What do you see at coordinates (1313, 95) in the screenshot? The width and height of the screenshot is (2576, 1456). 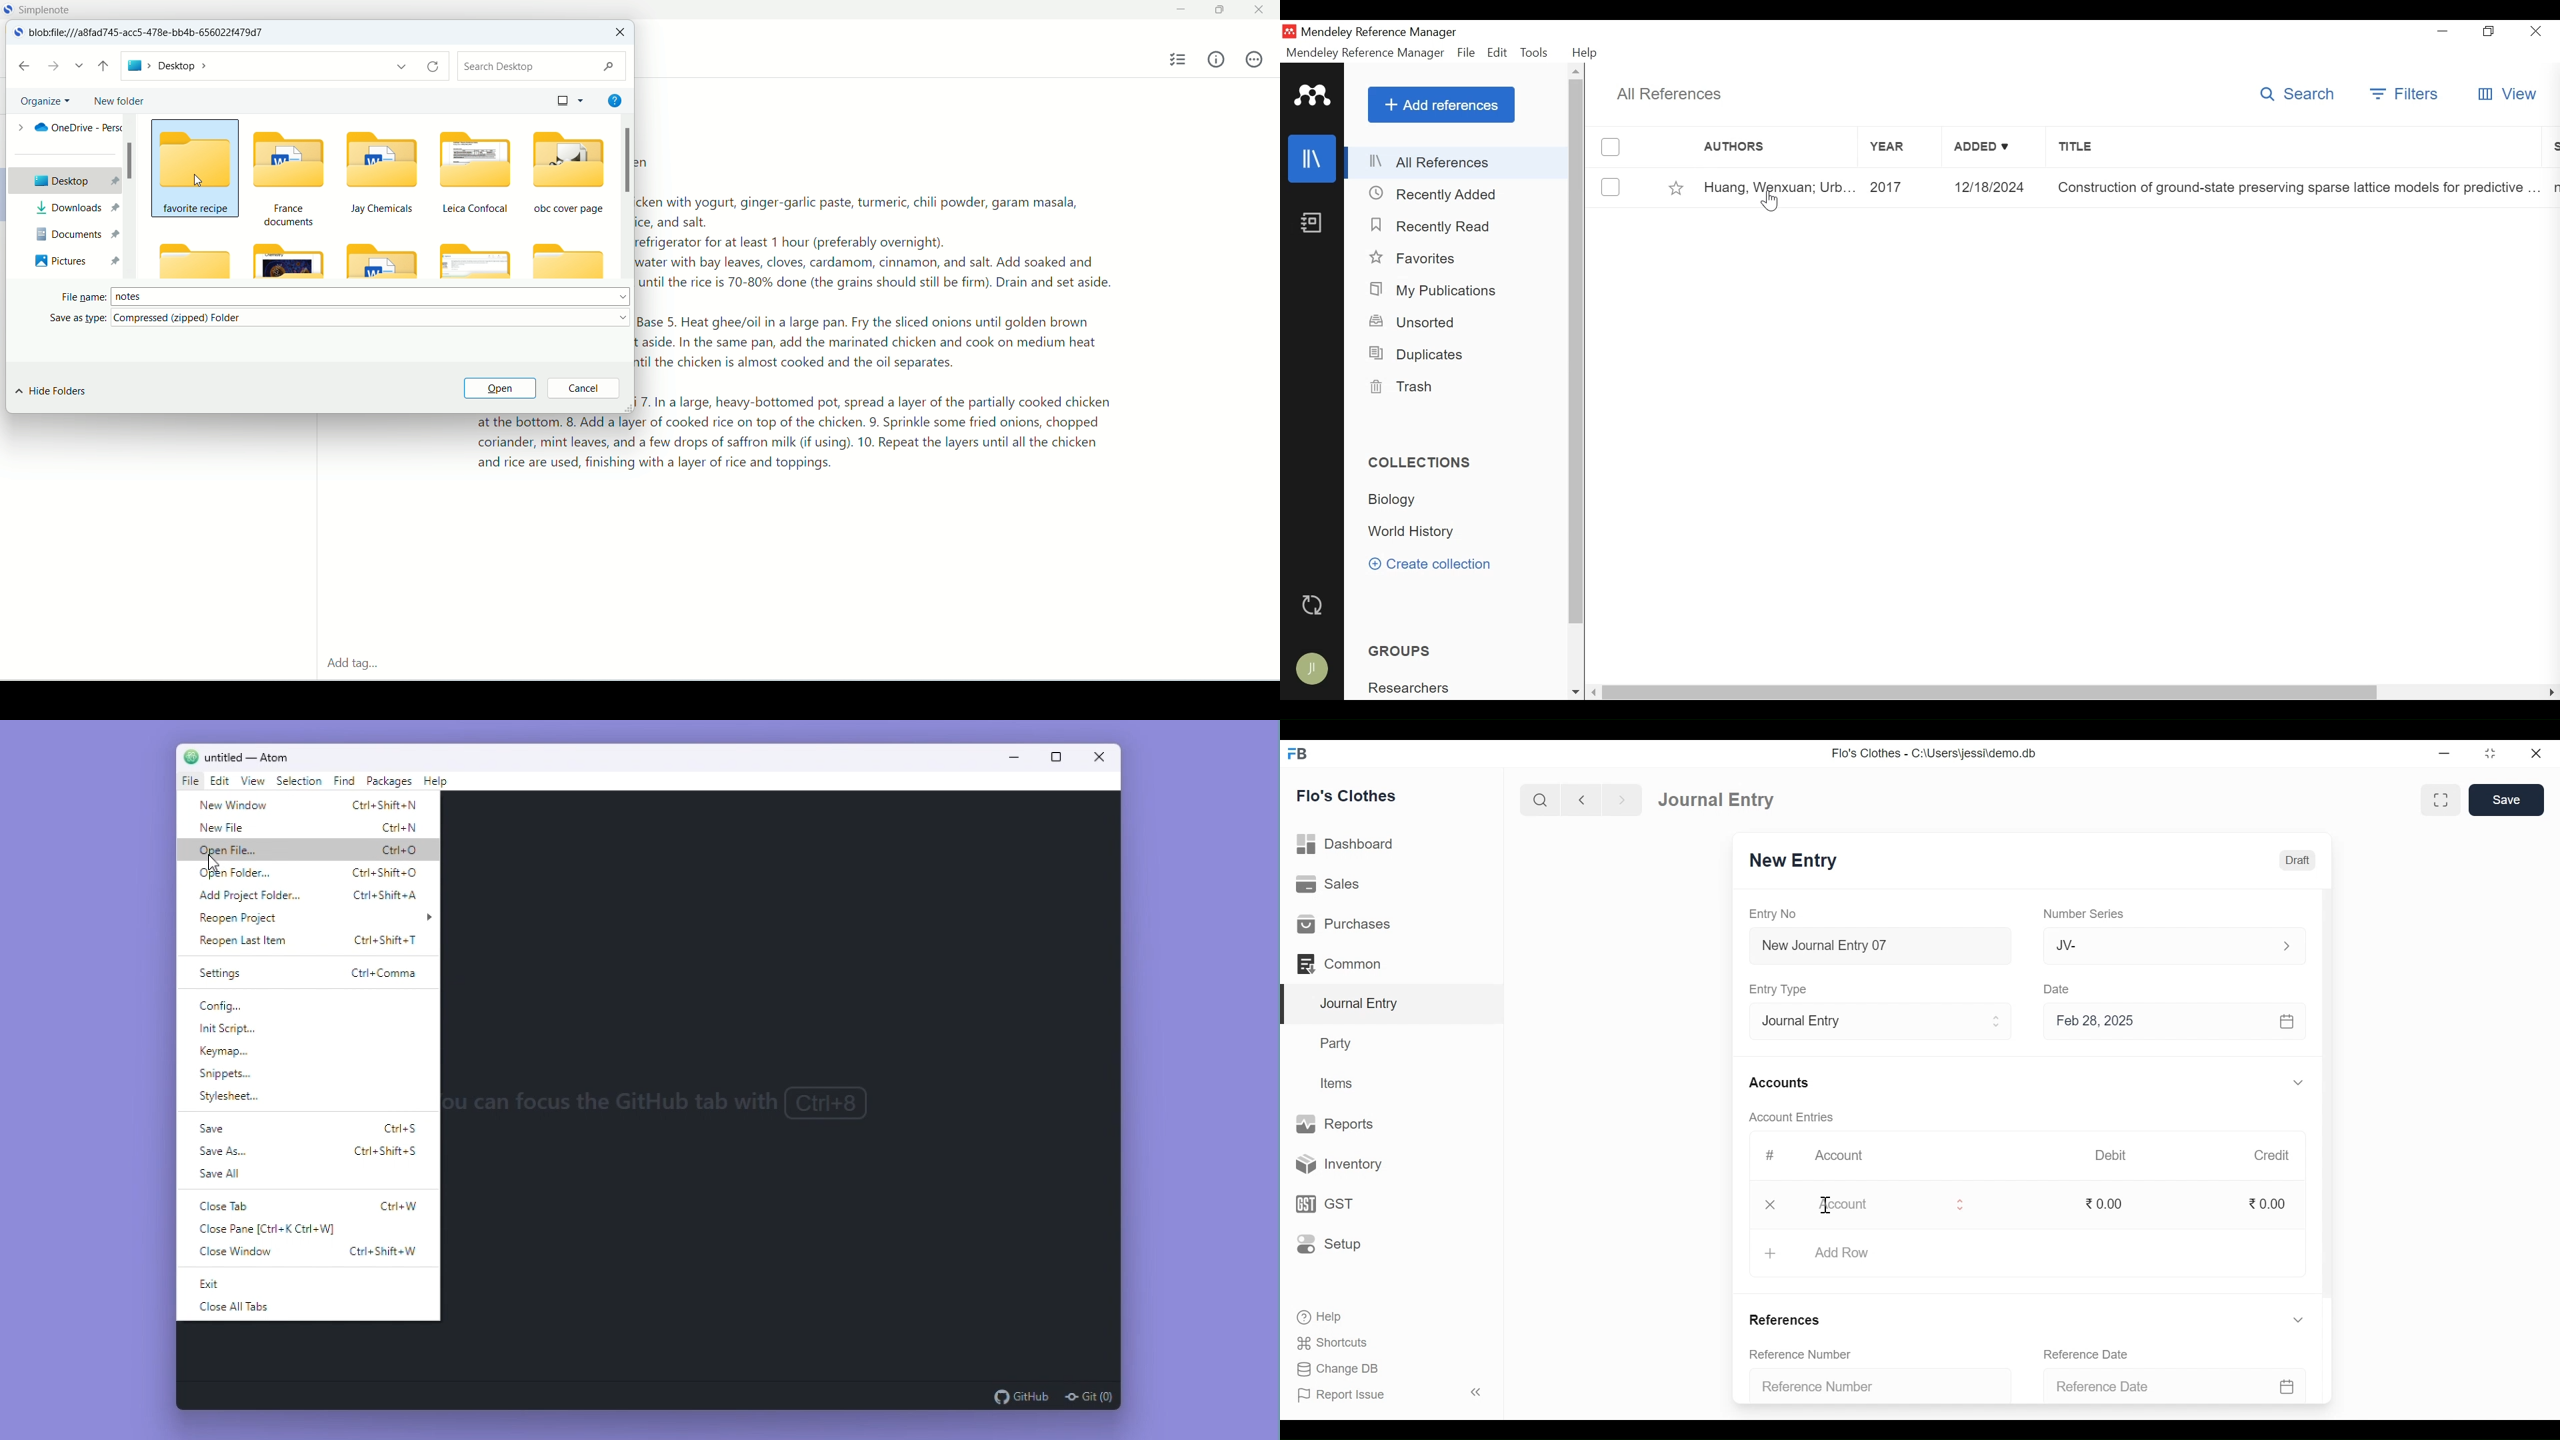 I see `Mendeley Logo` at bounding box center [1313, 95].